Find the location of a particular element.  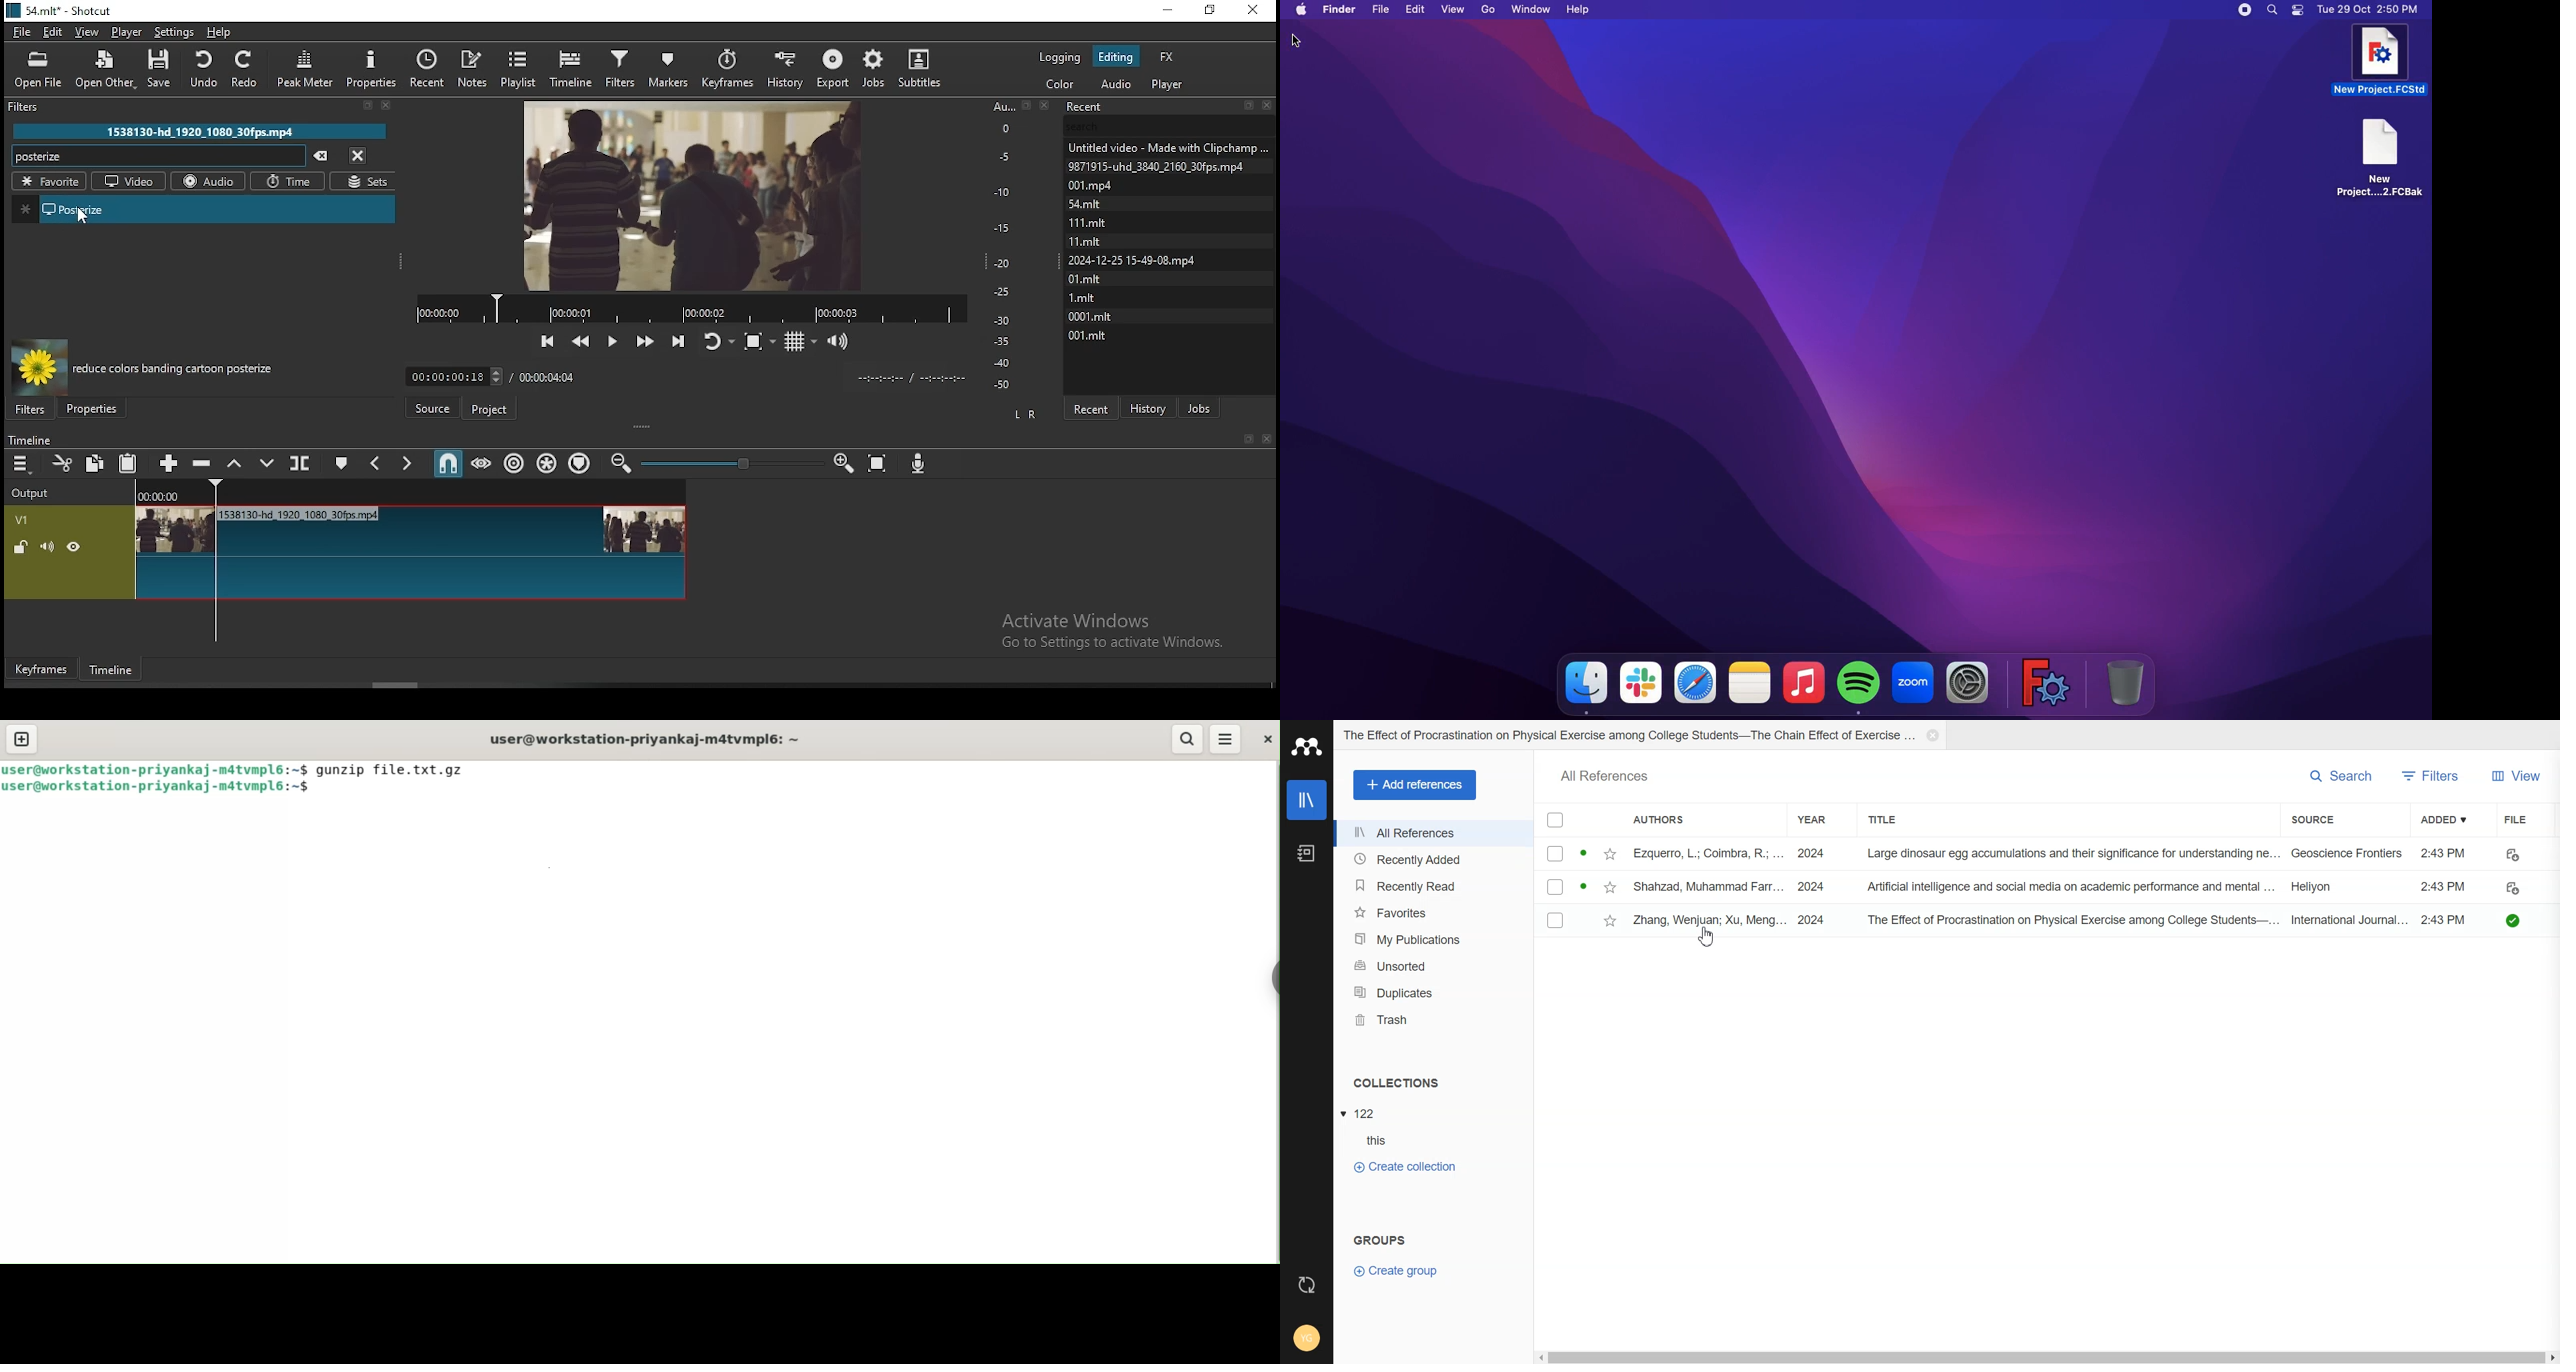

history is located at coordinates (1155, 408).